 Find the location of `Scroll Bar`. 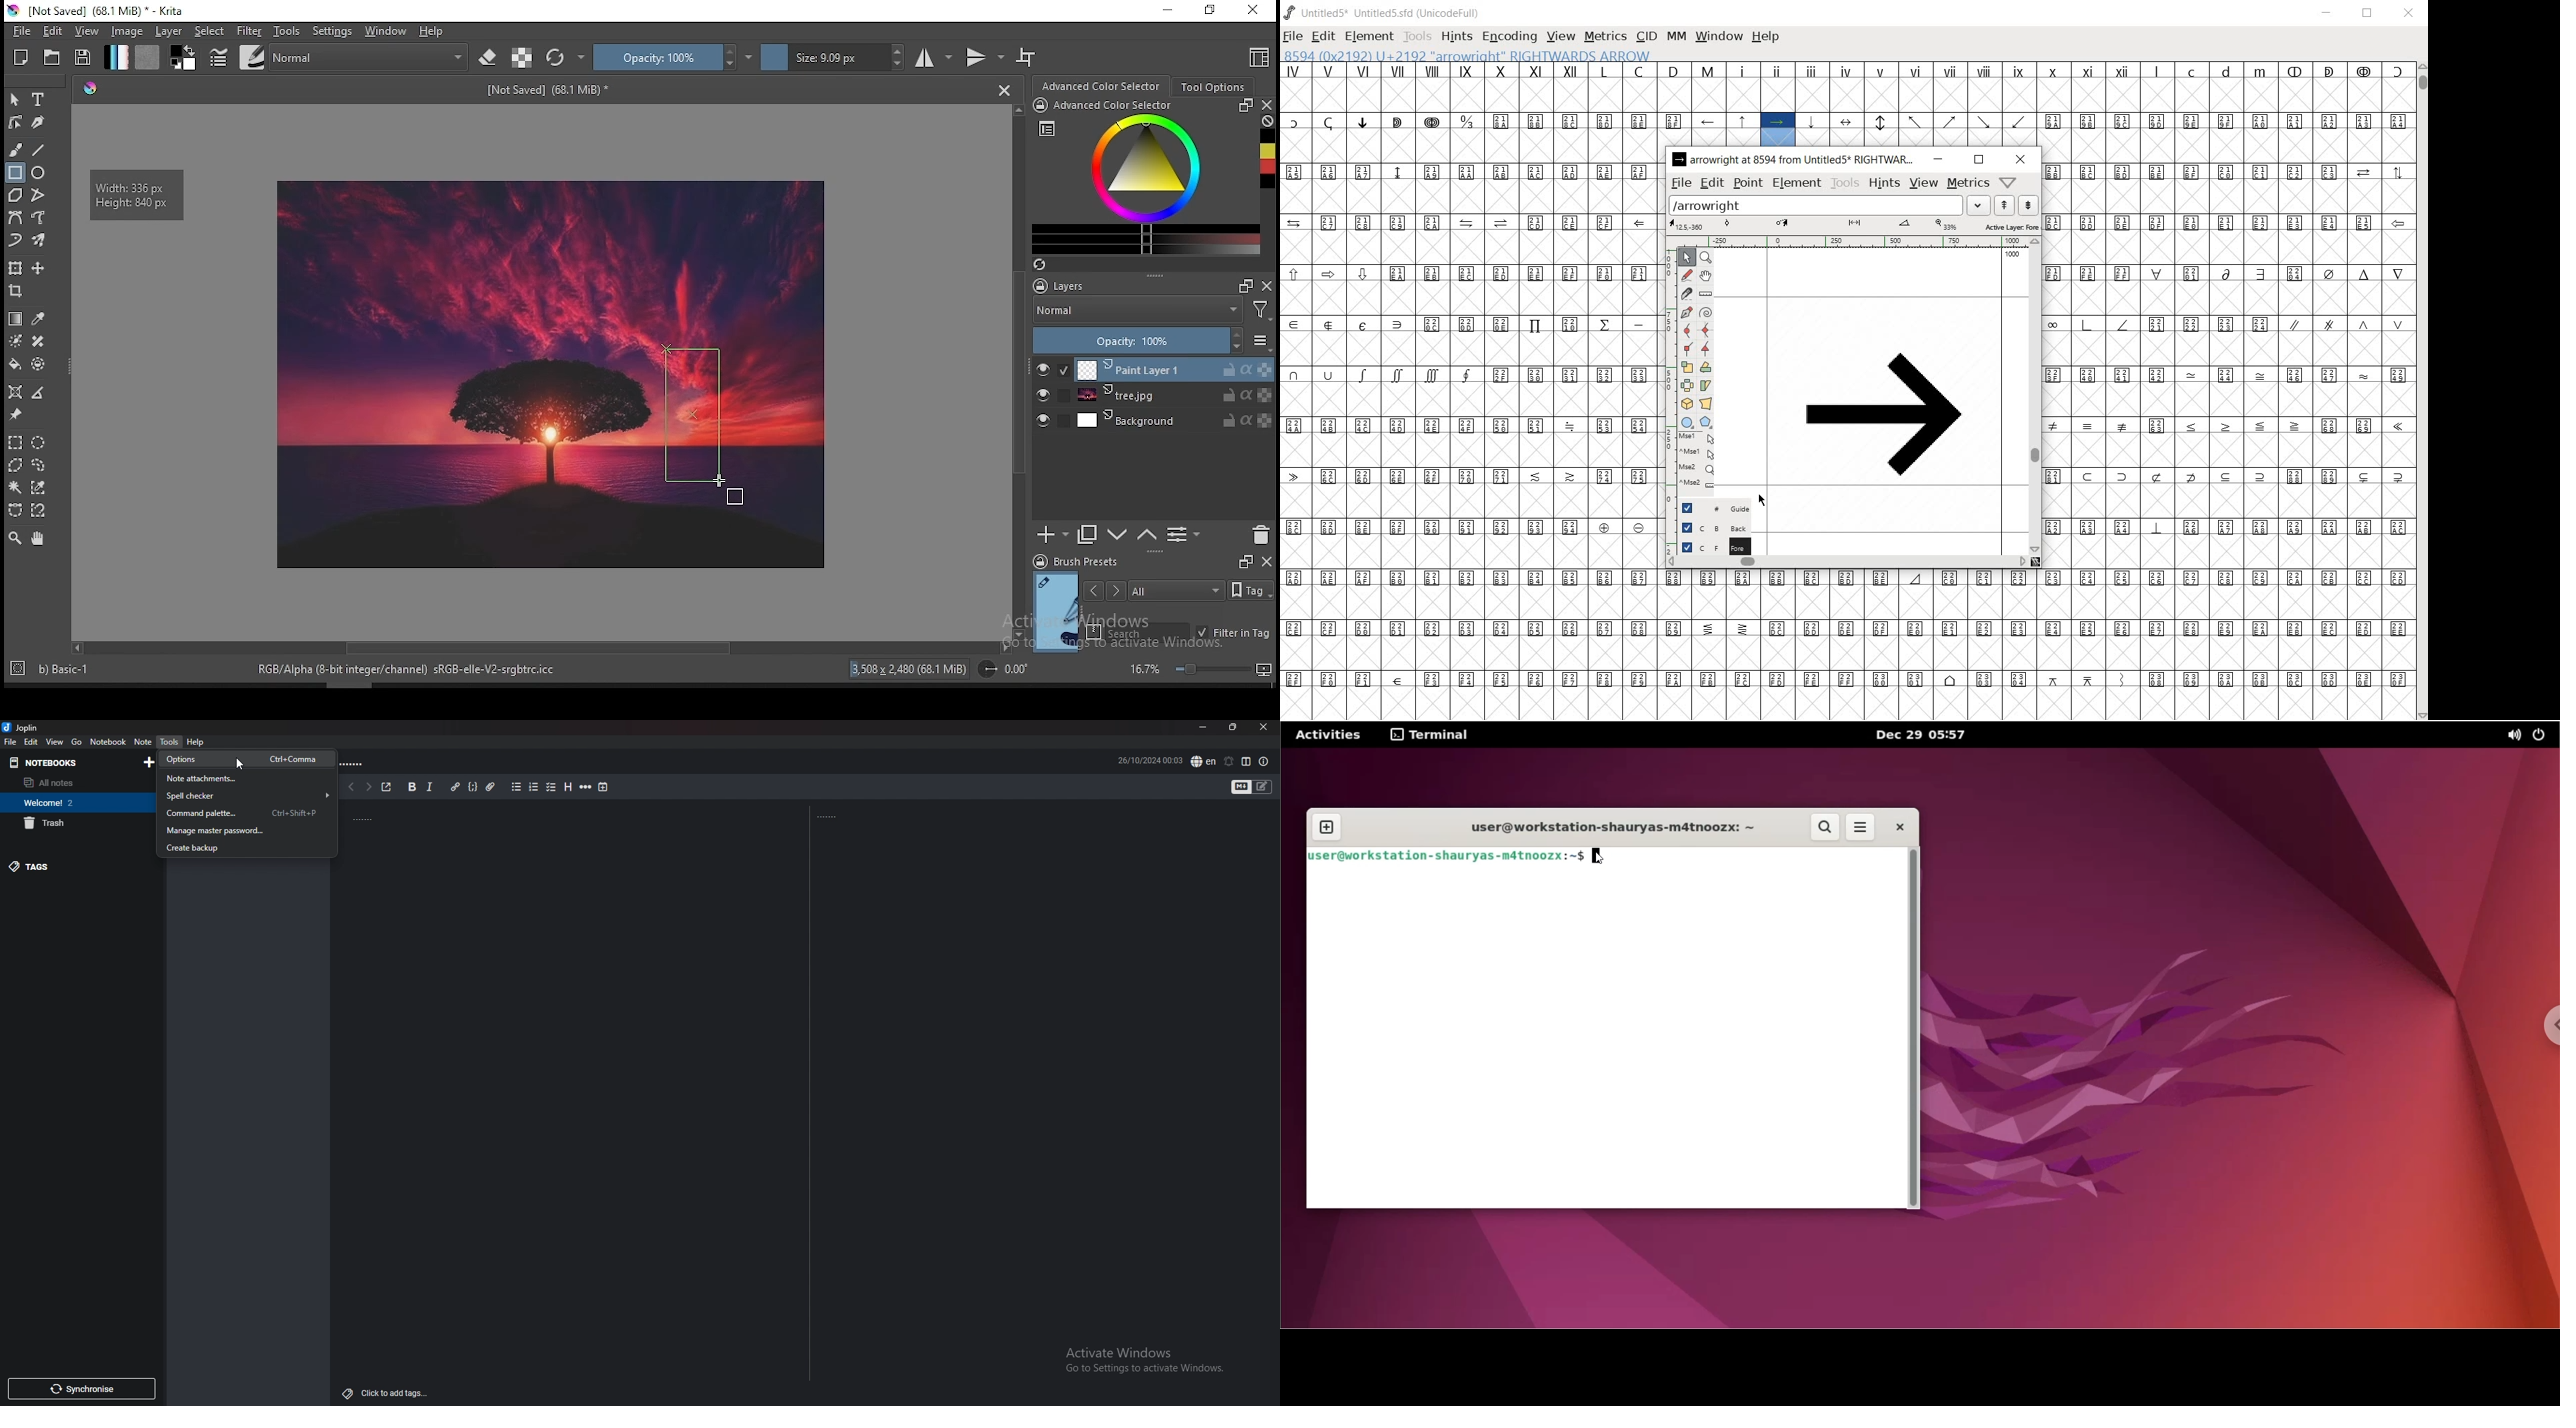

Scroll Bar is located at coordinates (1017, 372).